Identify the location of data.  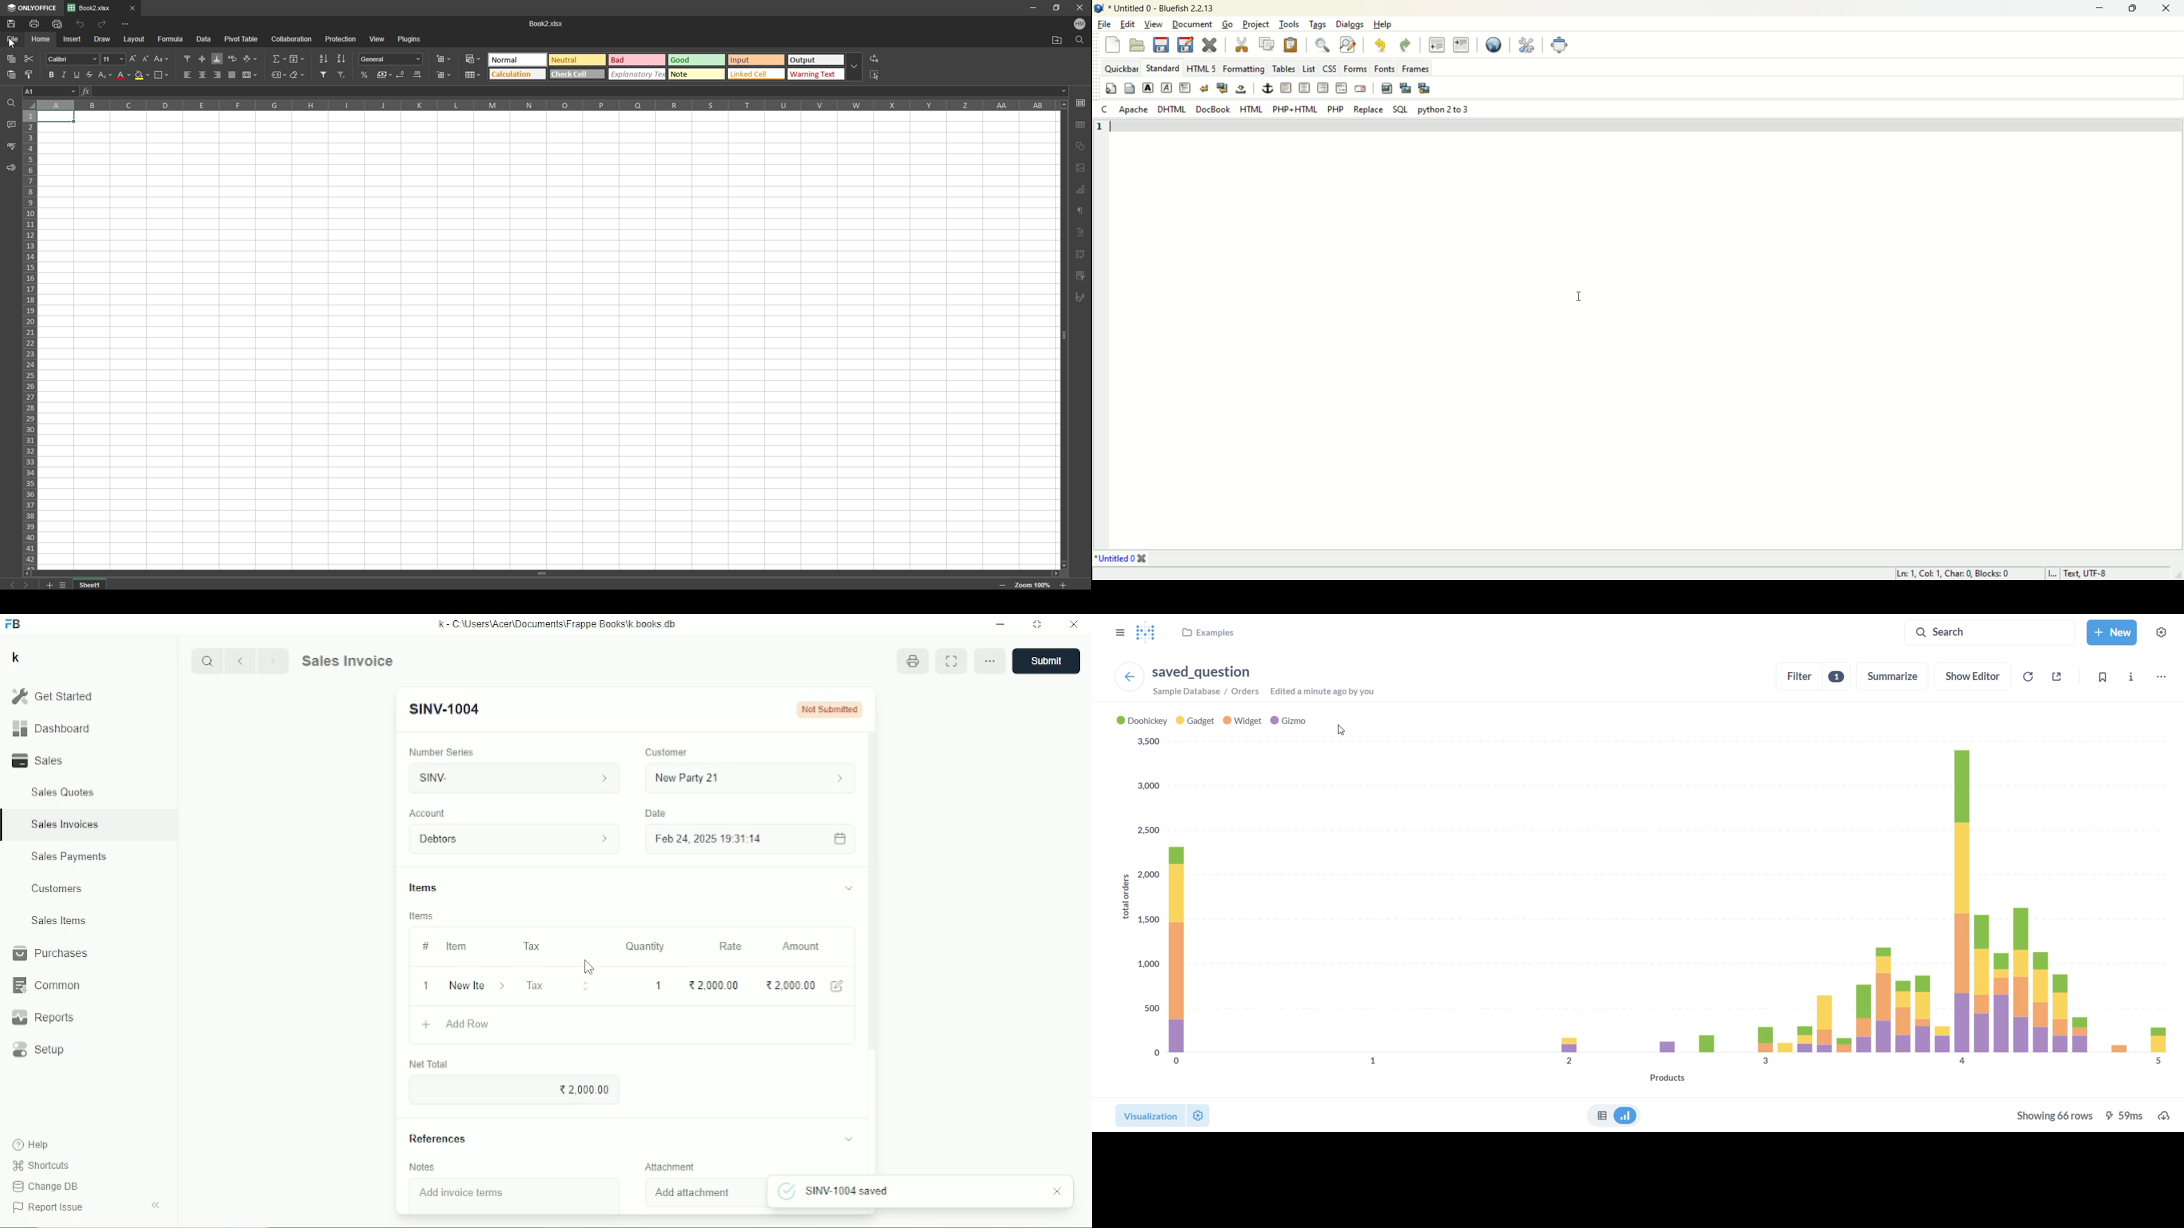
(204, 39).